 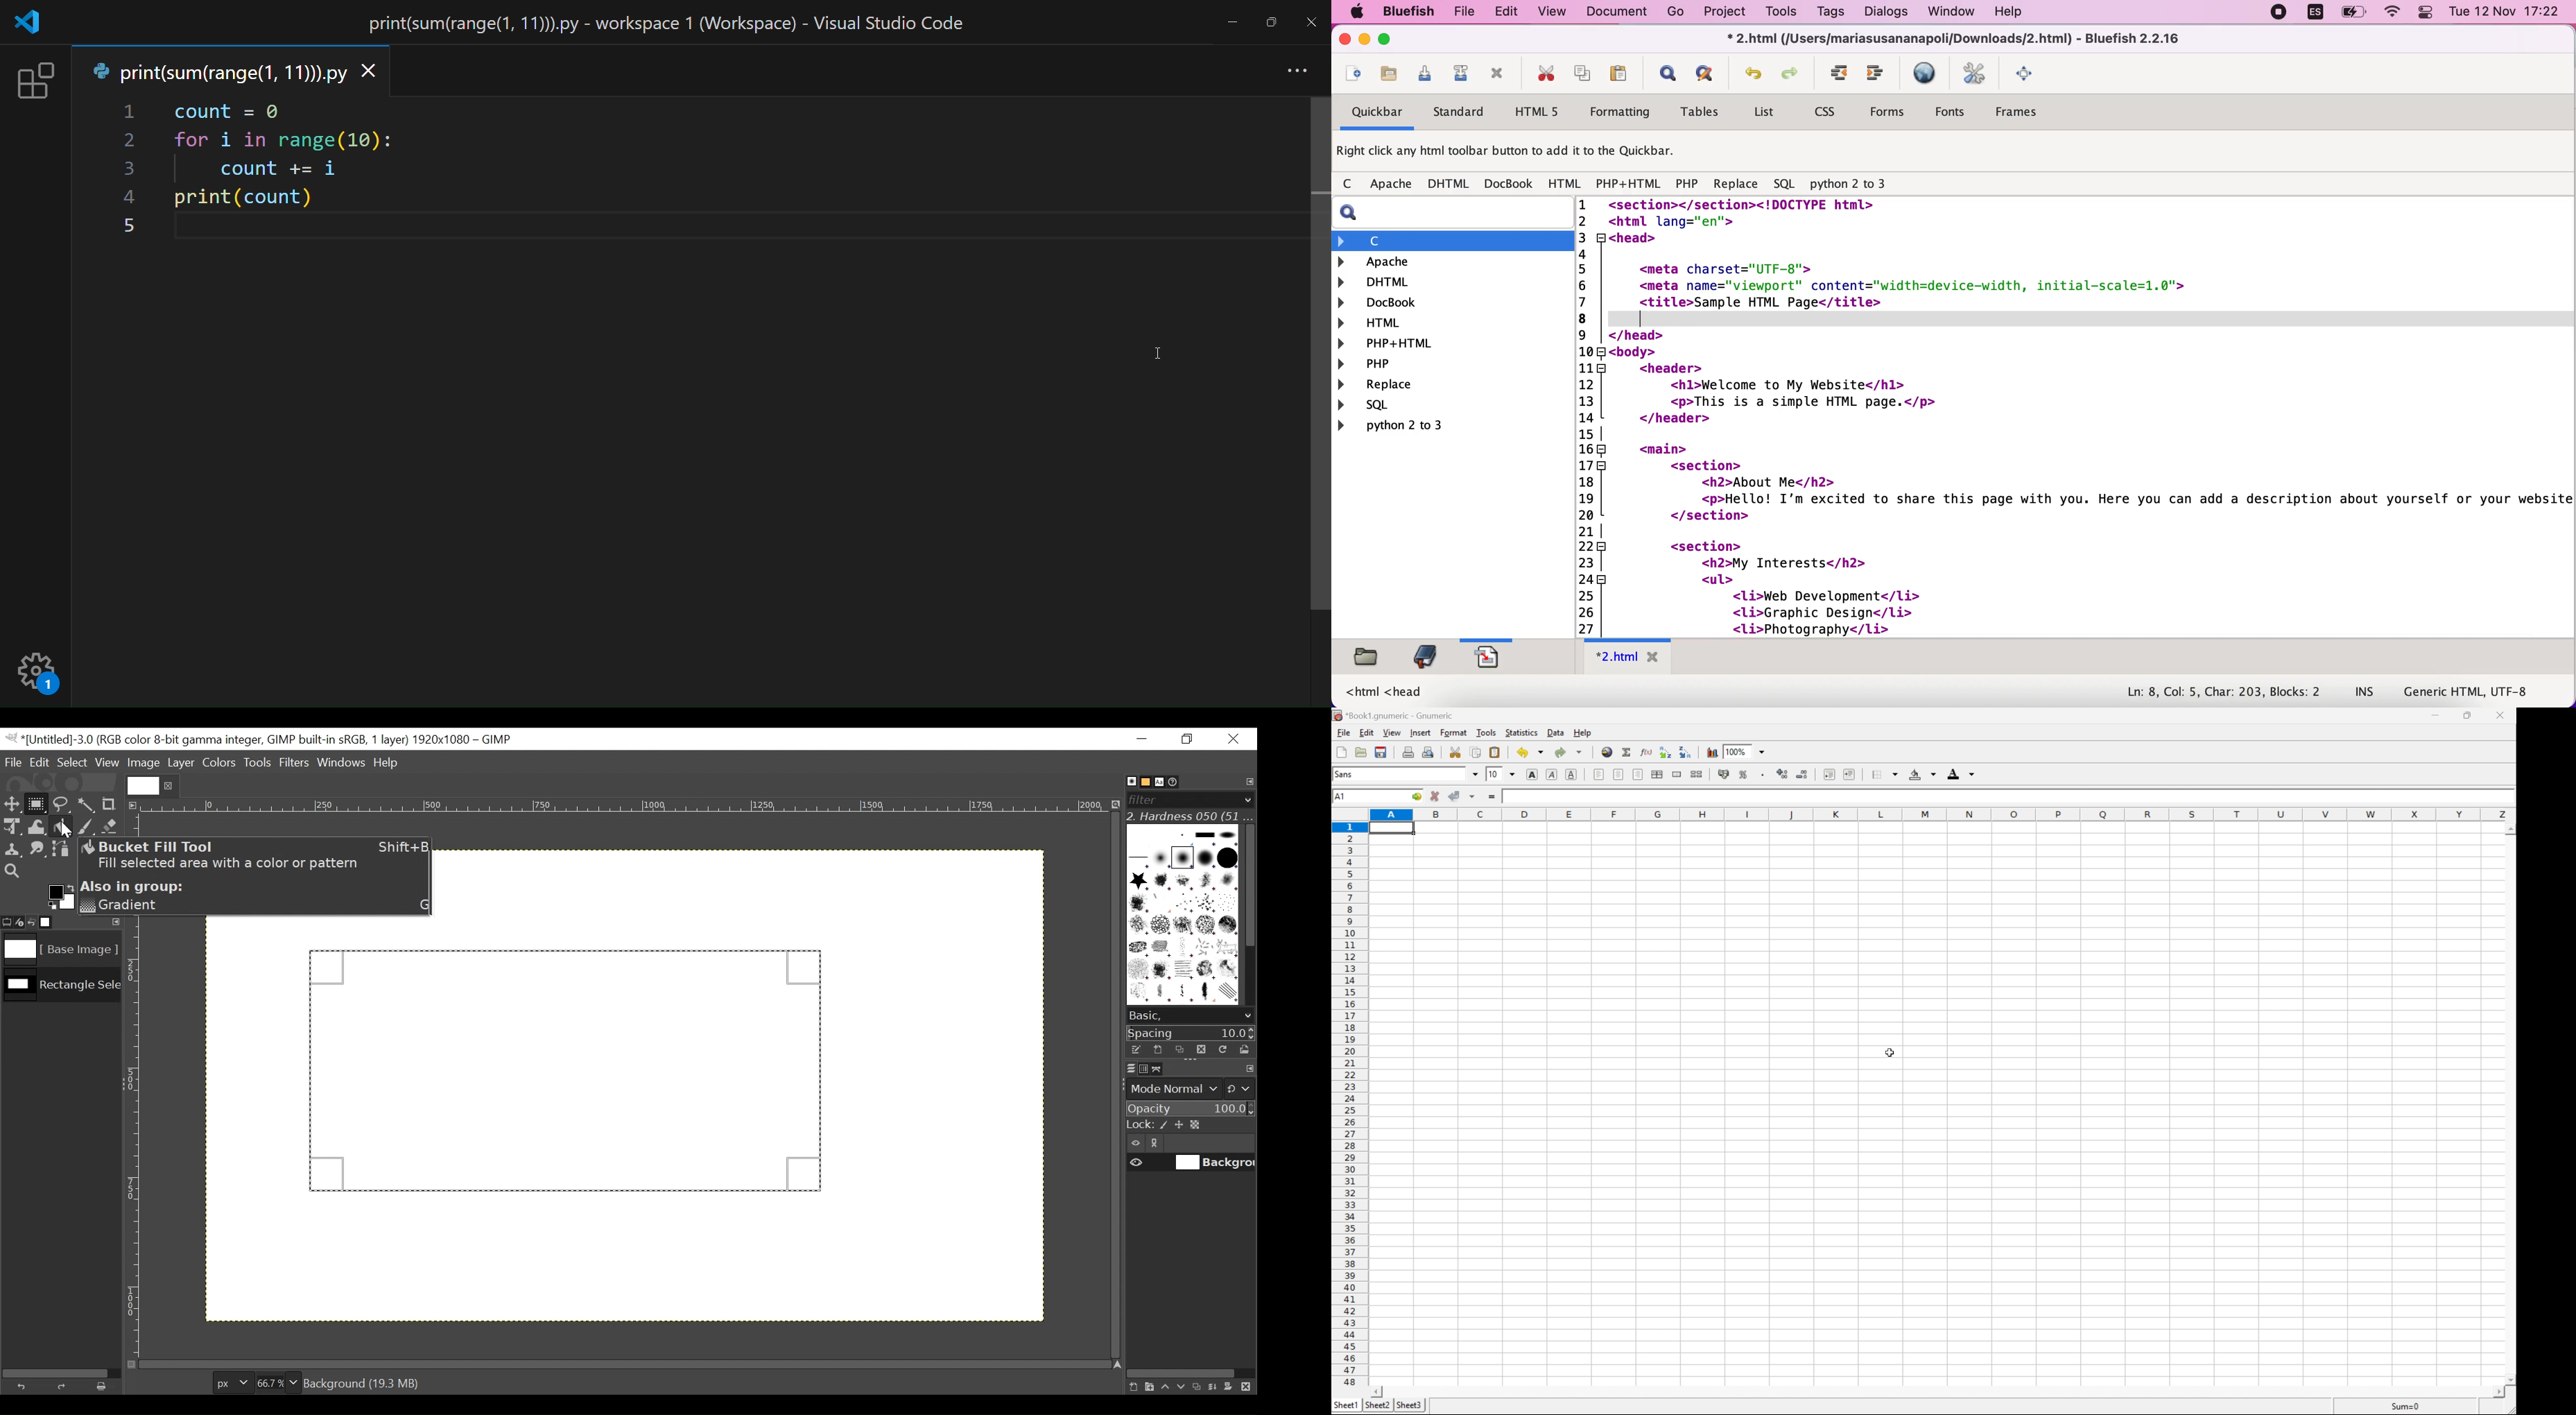 I want to click on Increase number of decimals displayed, so click(x=1783, y=774).